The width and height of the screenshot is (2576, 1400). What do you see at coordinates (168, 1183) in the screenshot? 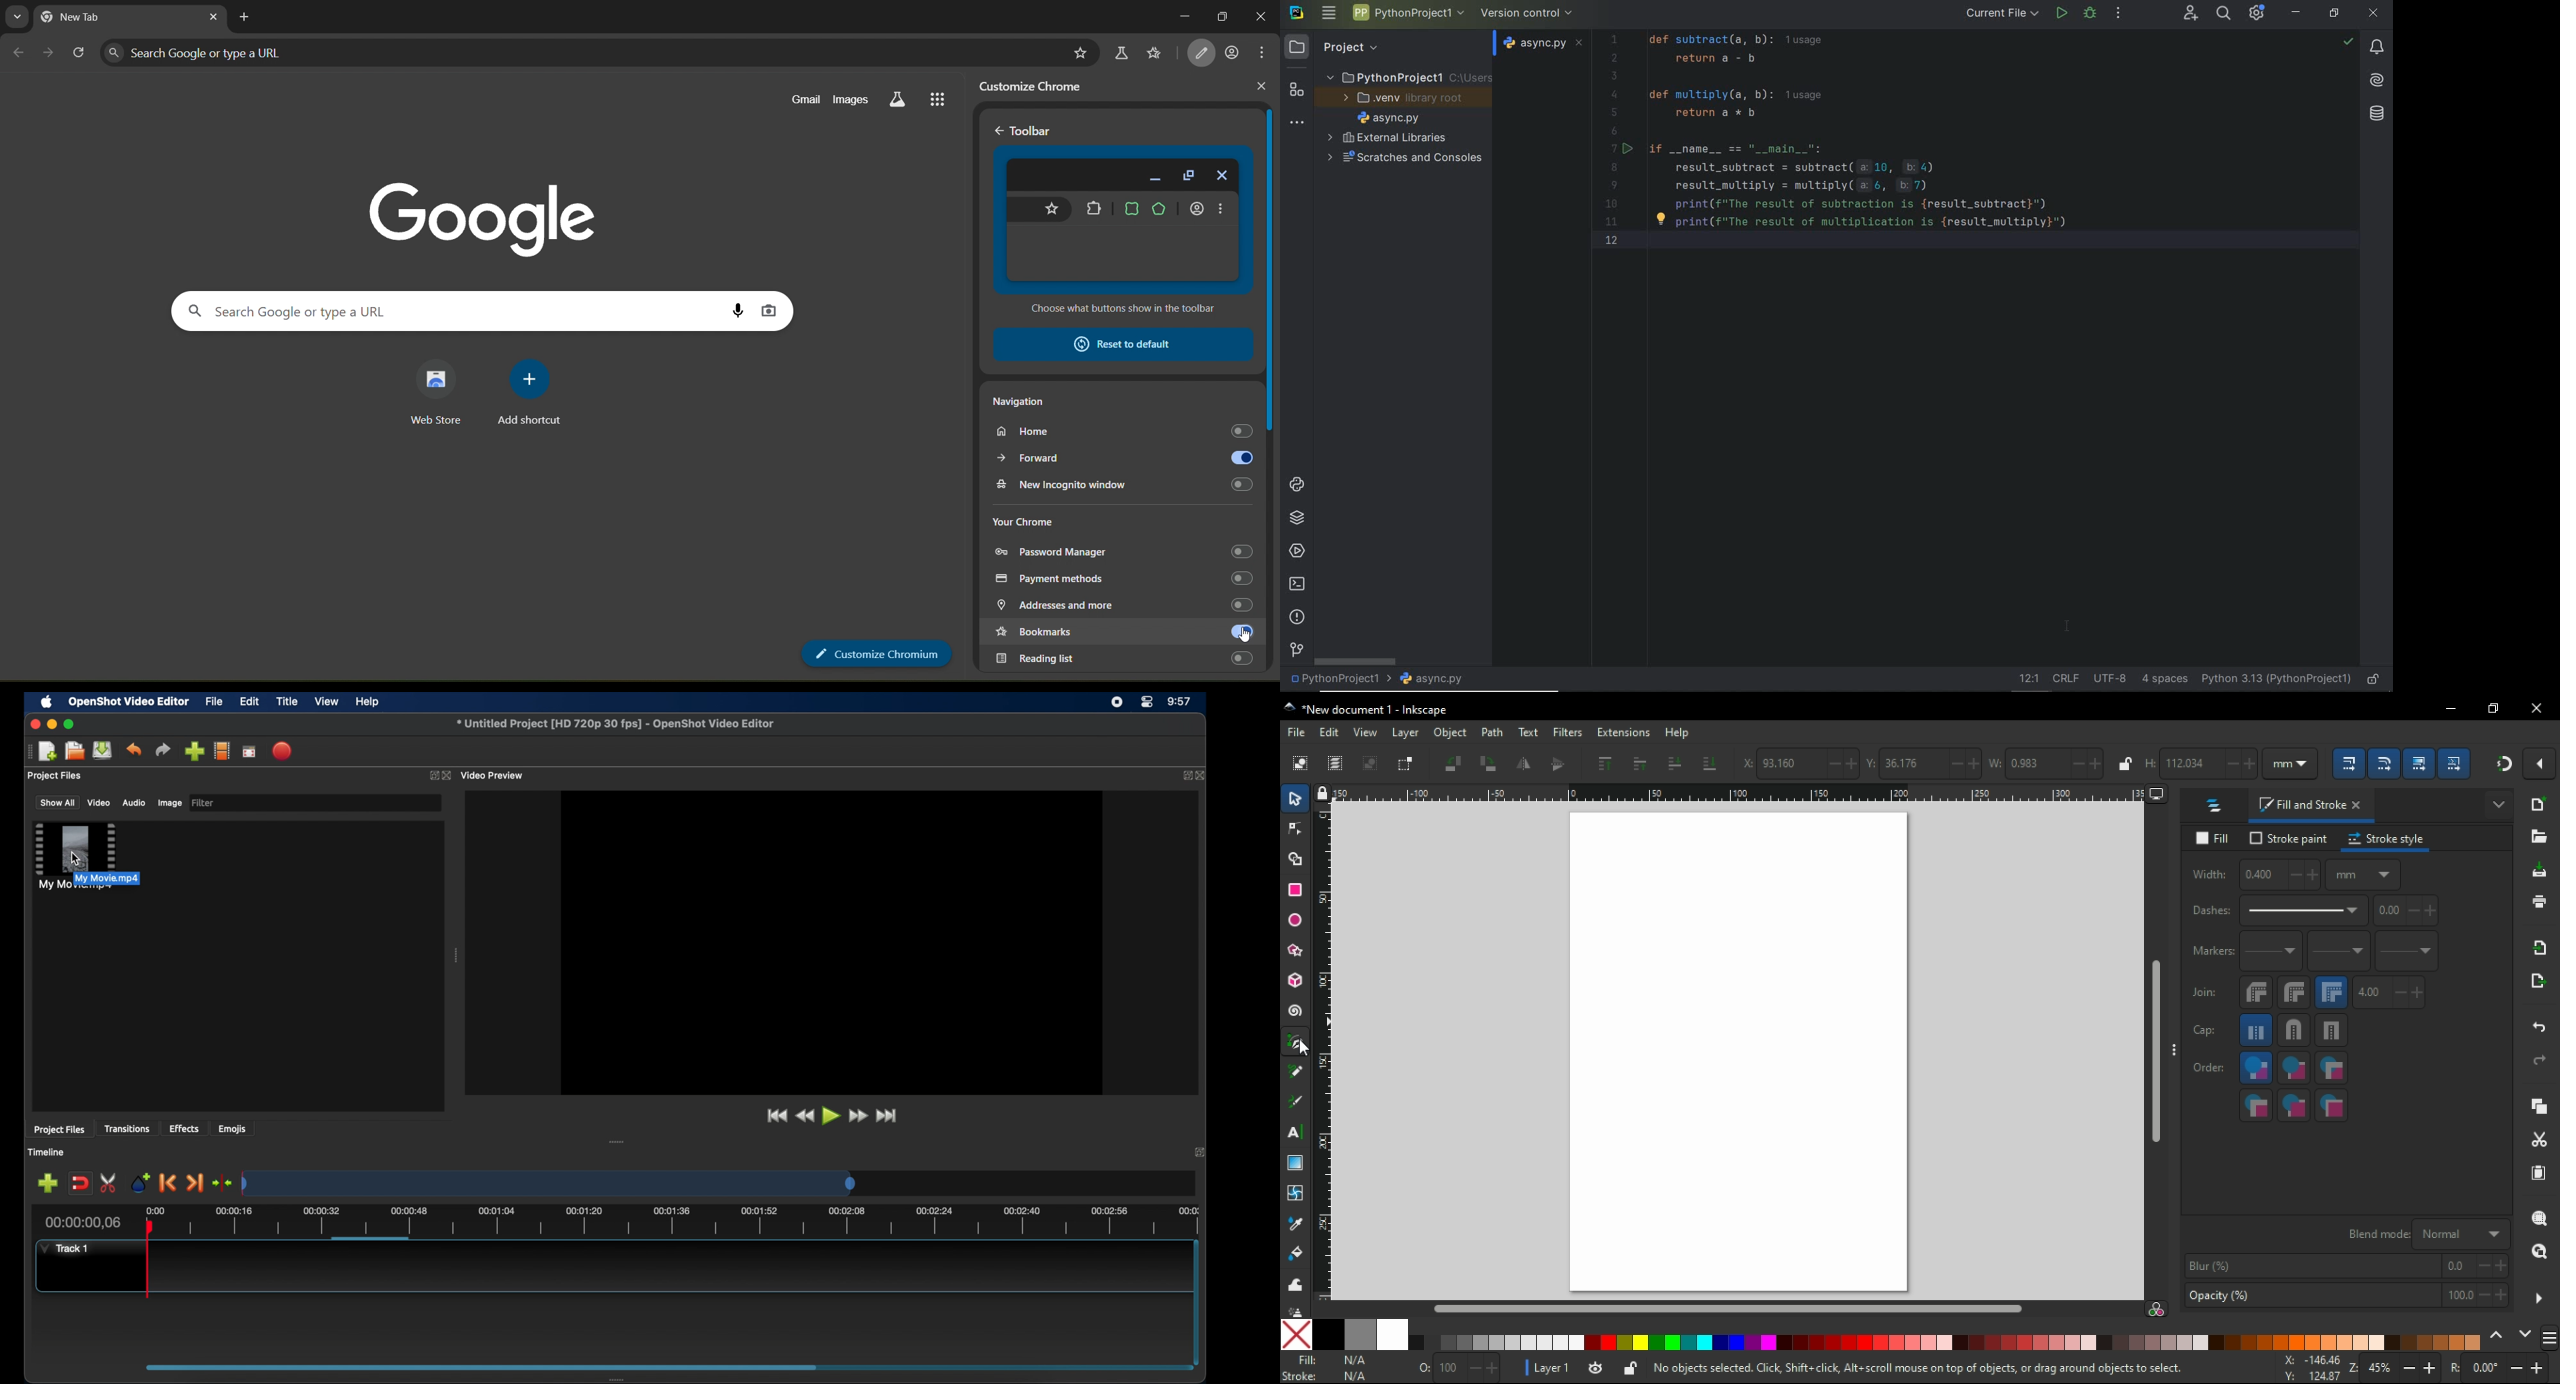
I see `previous marker` at bounding box center [168, 1183].